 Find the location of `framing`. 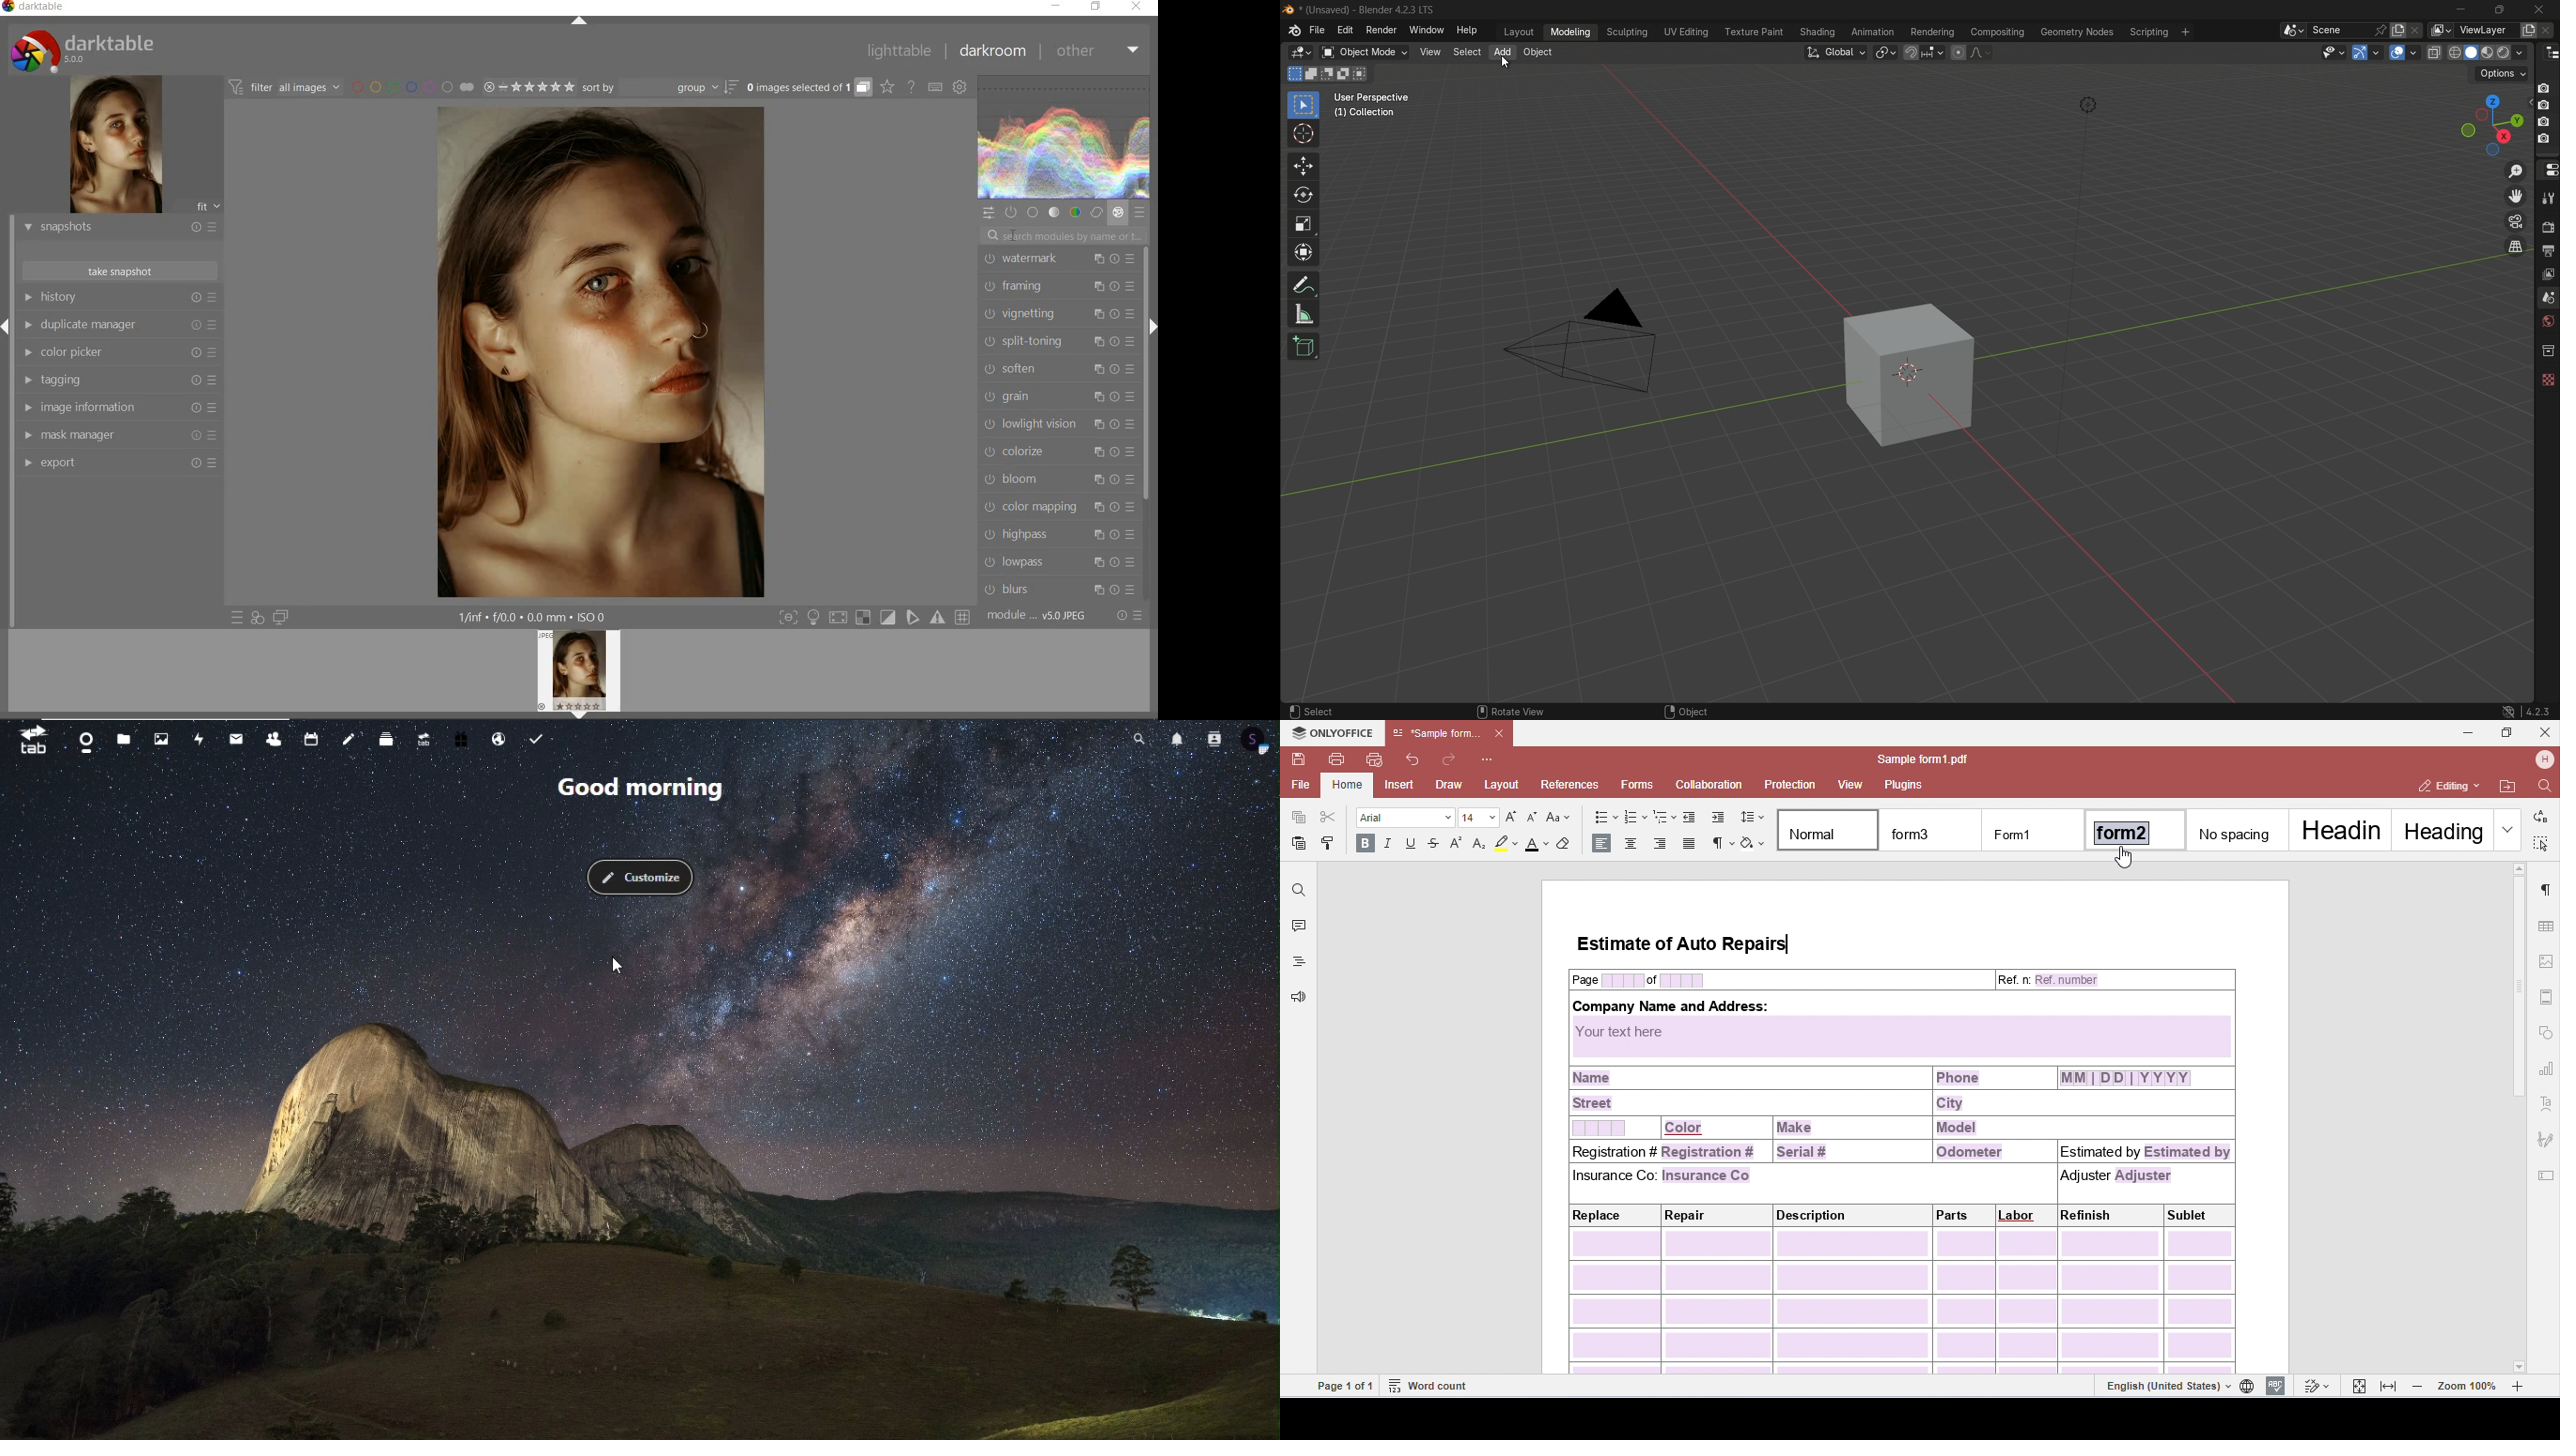

framing is located at coordinates (1059, 288).